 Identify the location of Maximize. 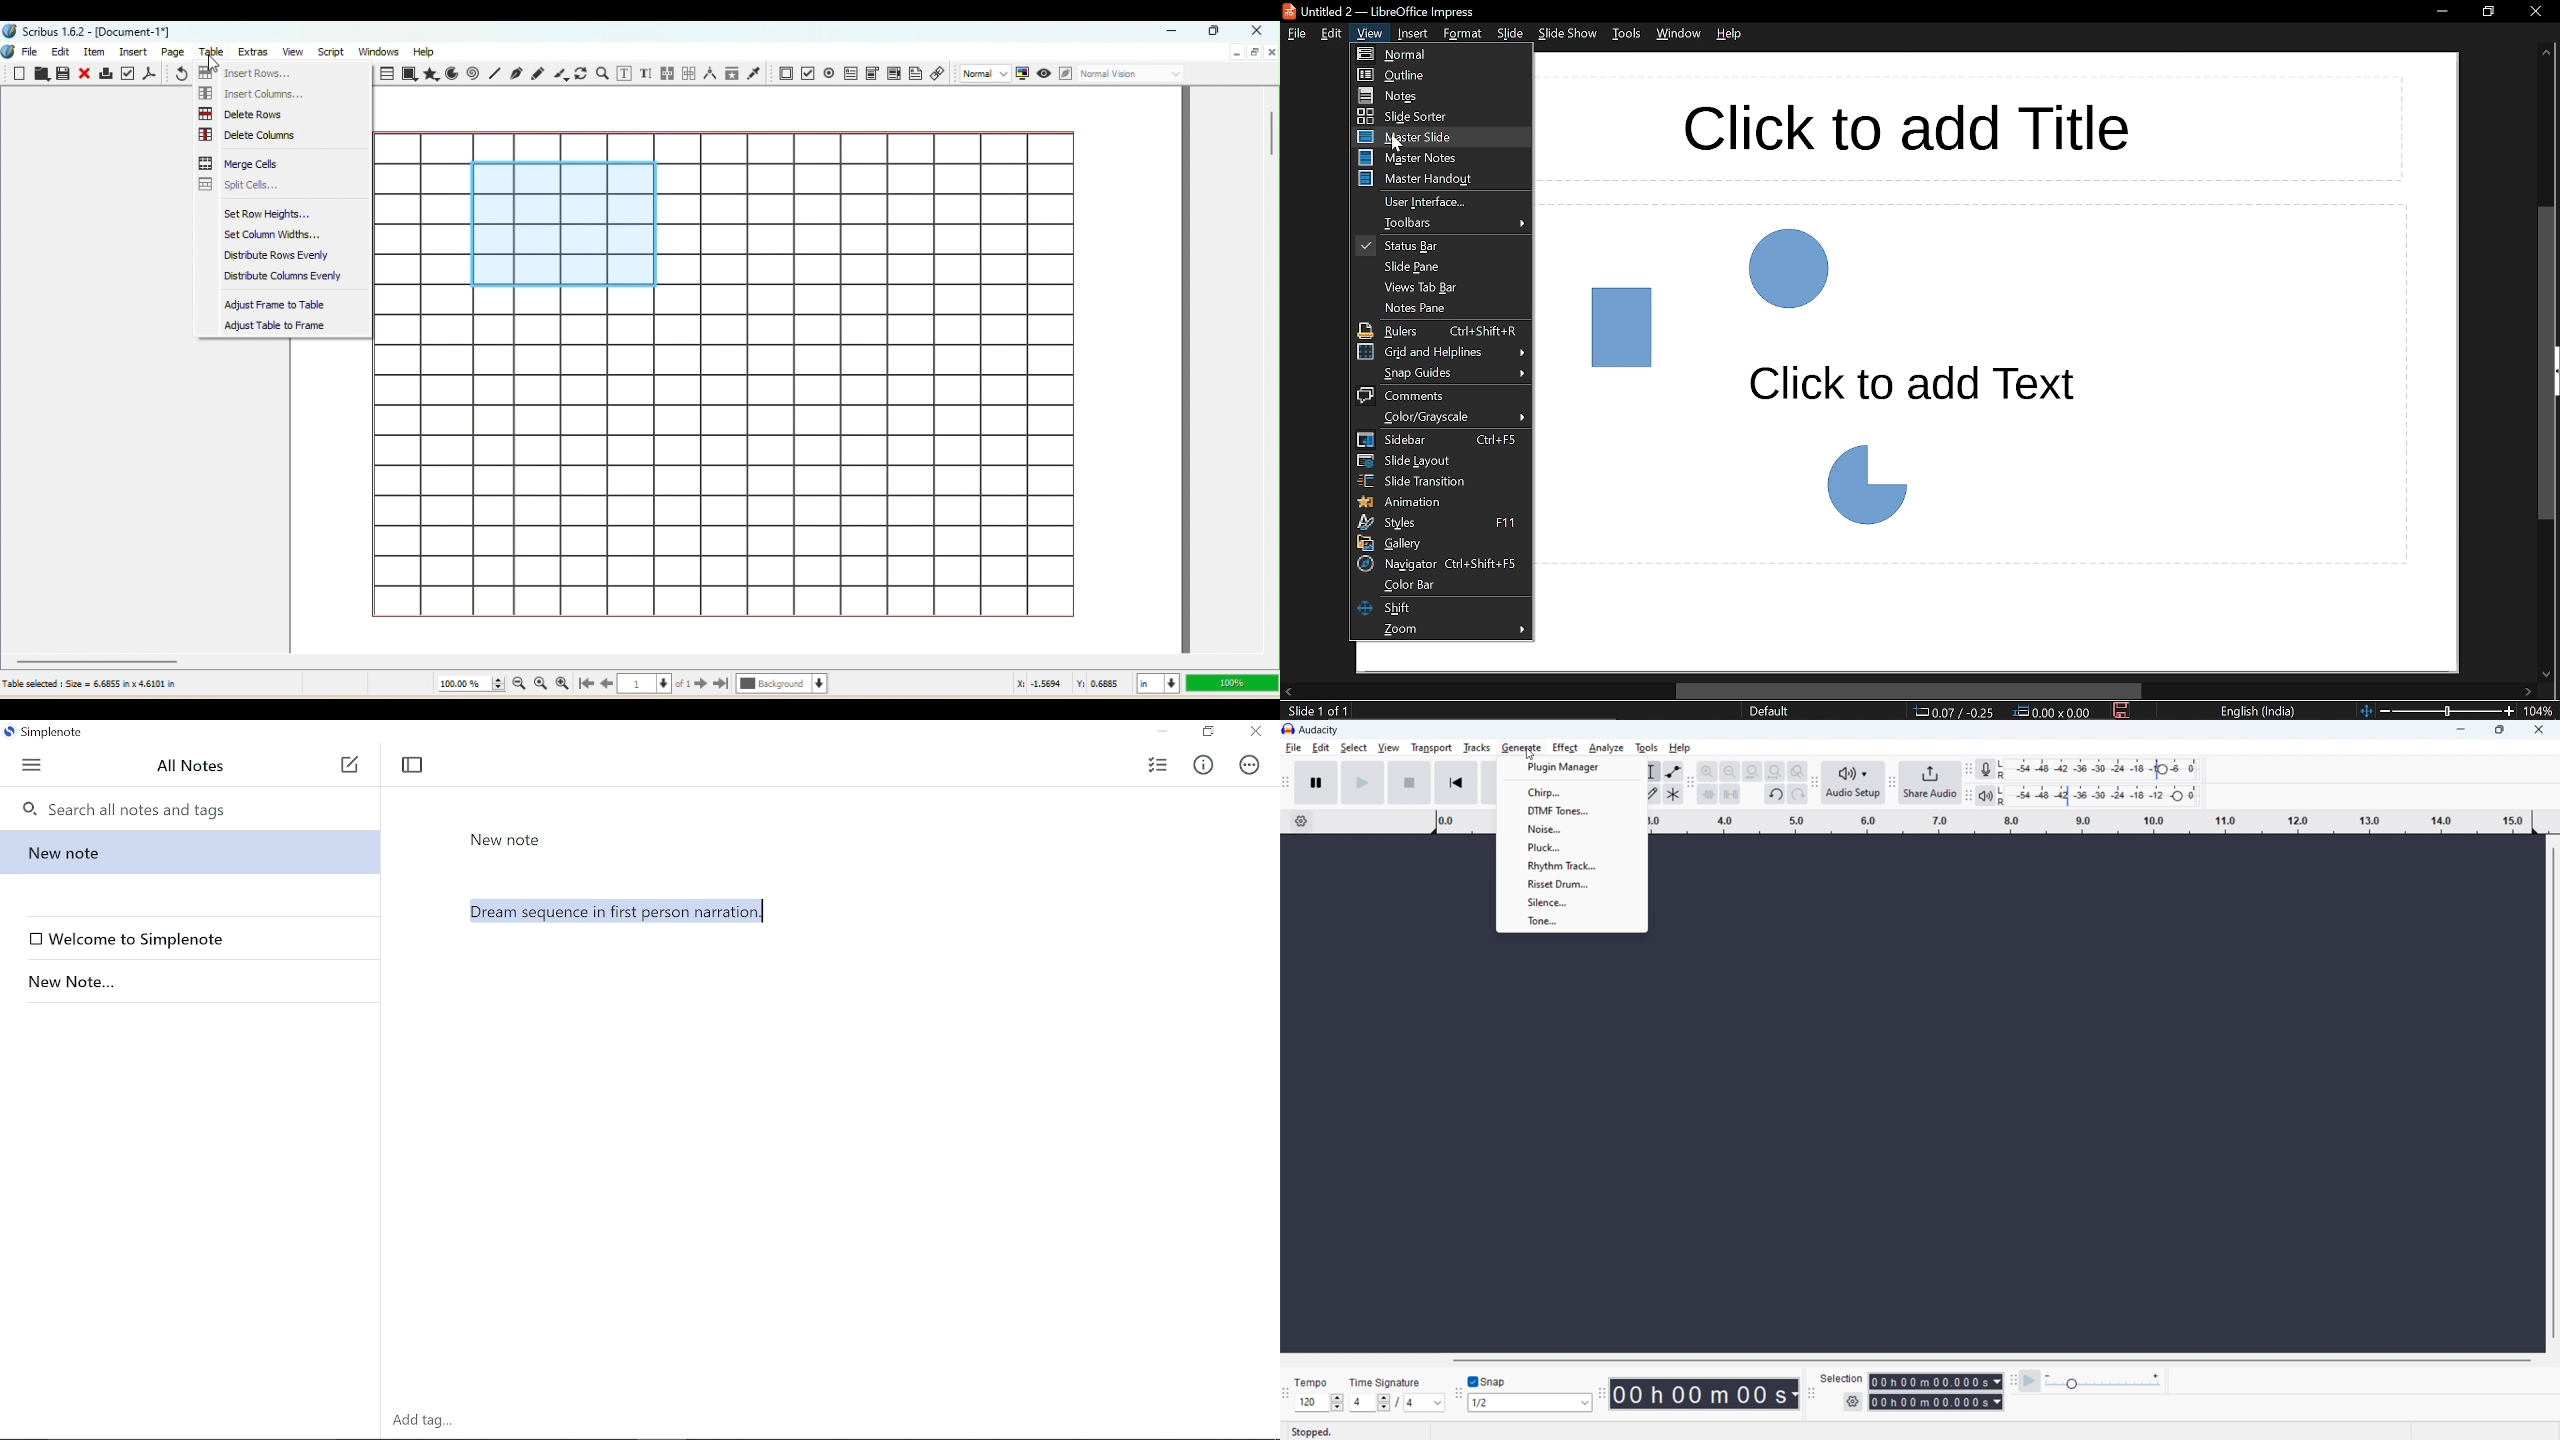
(1254, 53).